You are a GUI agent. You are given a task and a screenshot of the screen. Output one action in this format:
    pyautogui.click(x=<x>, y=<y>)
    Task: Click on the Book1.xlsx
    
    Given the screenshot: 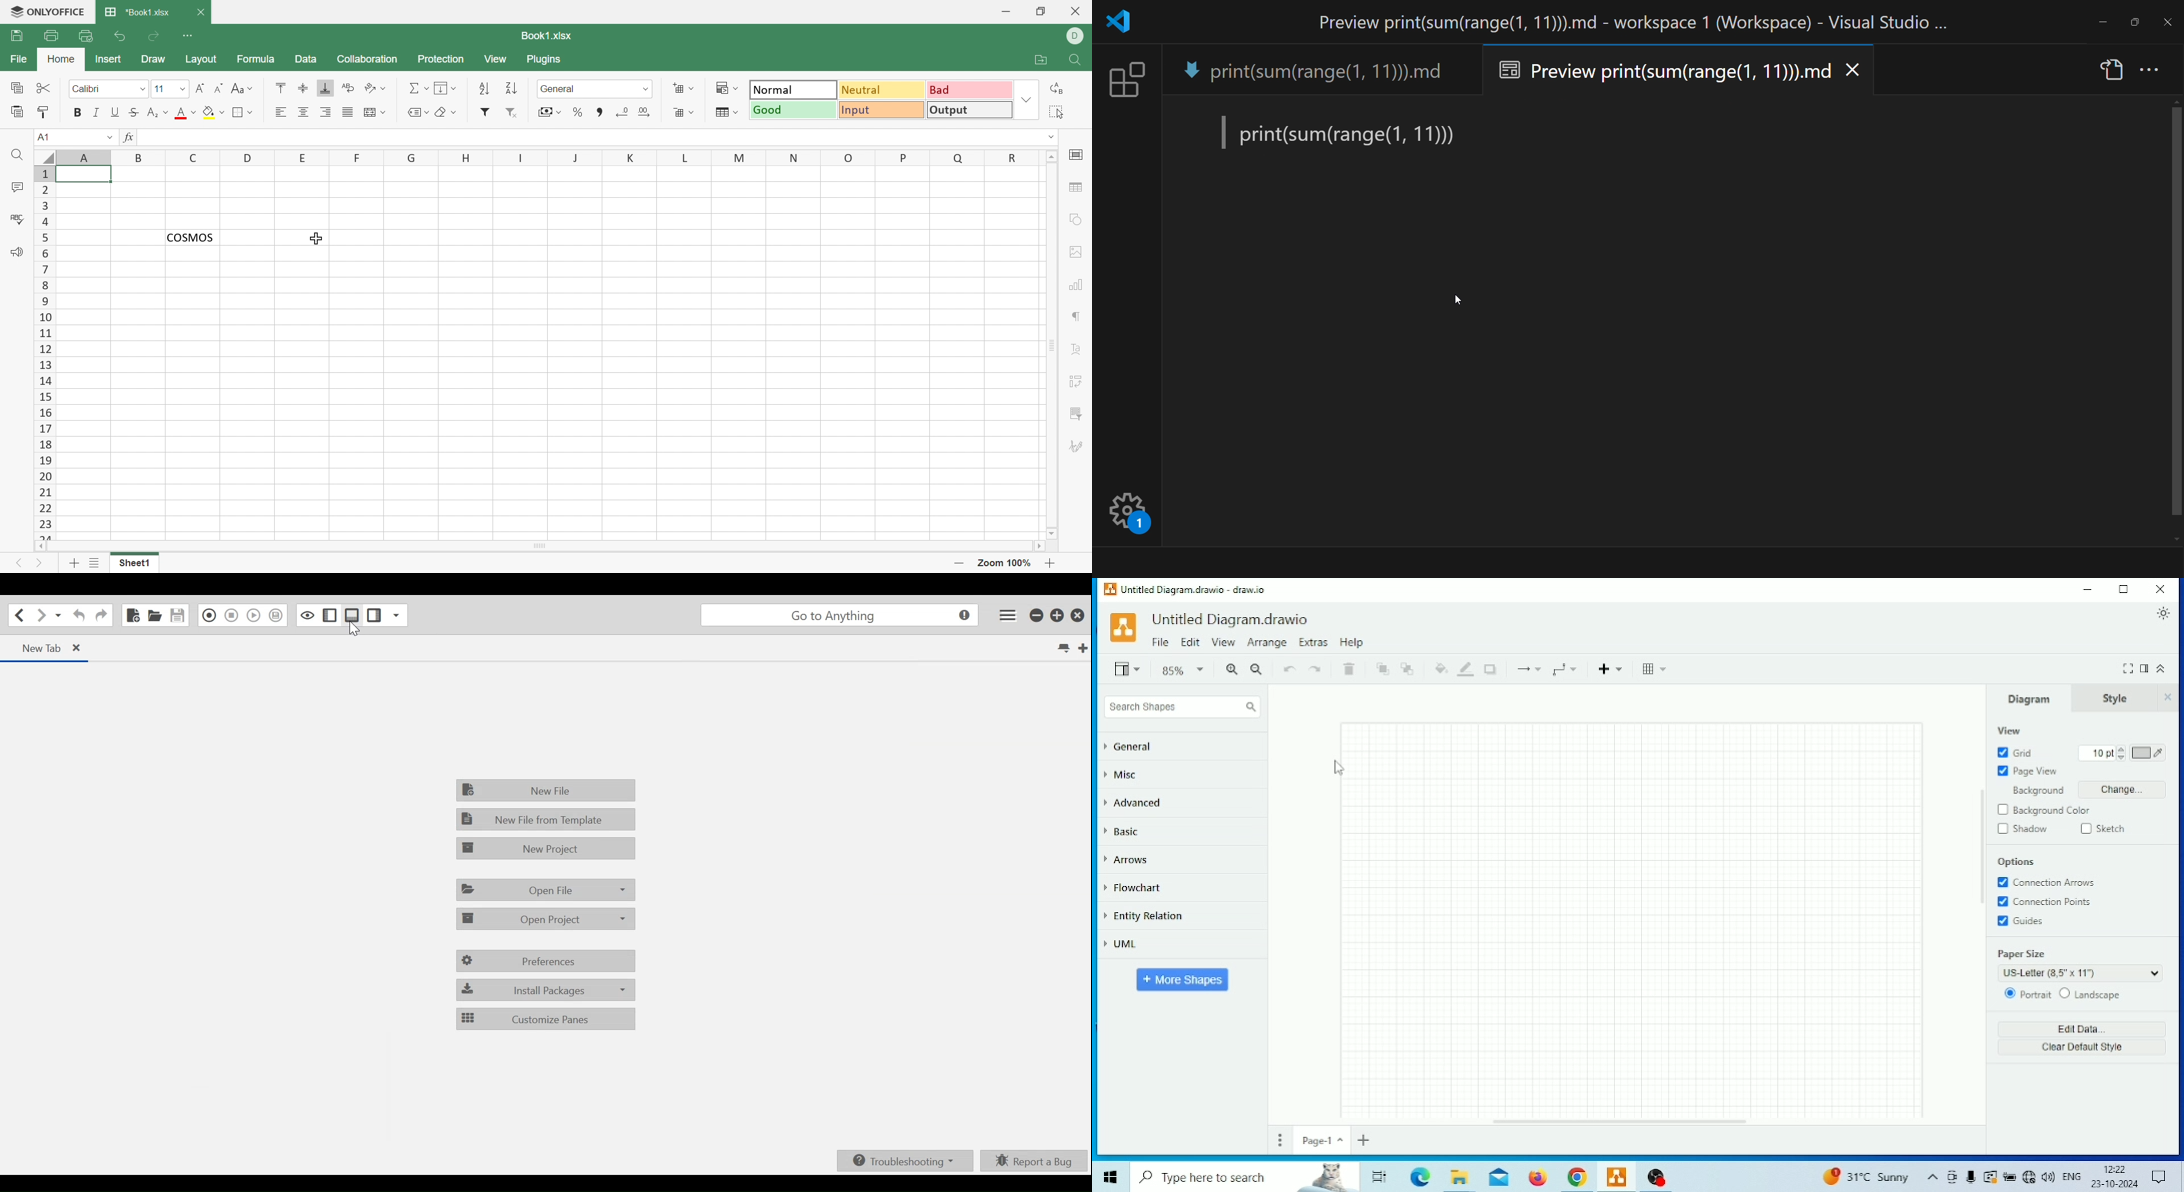 What is the action you would take?
    pyautogui.click(x=137, y=13)
    